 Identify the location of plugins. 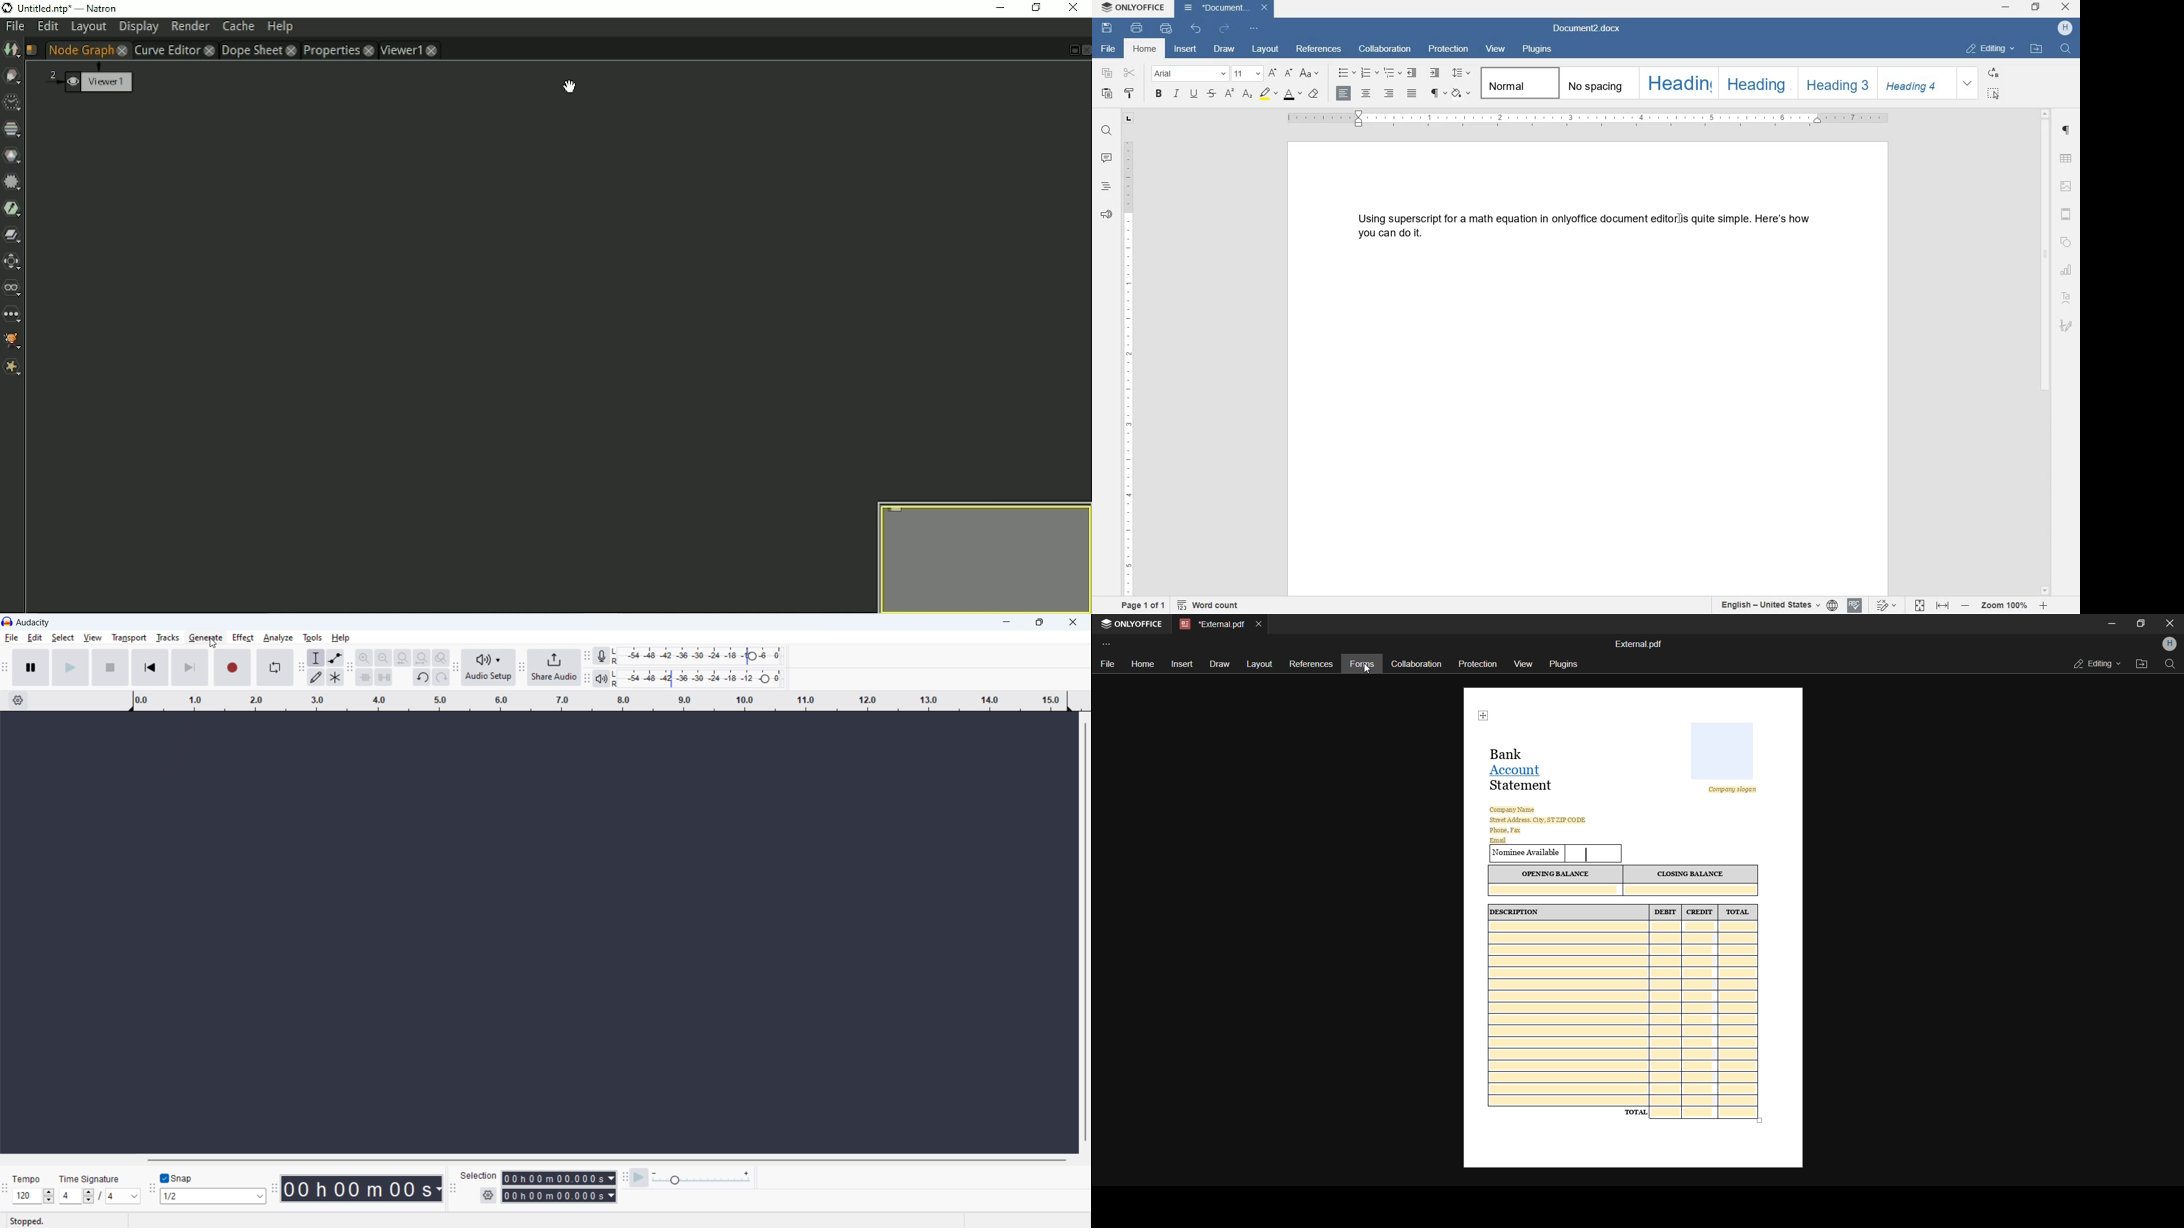
(1563, 665).